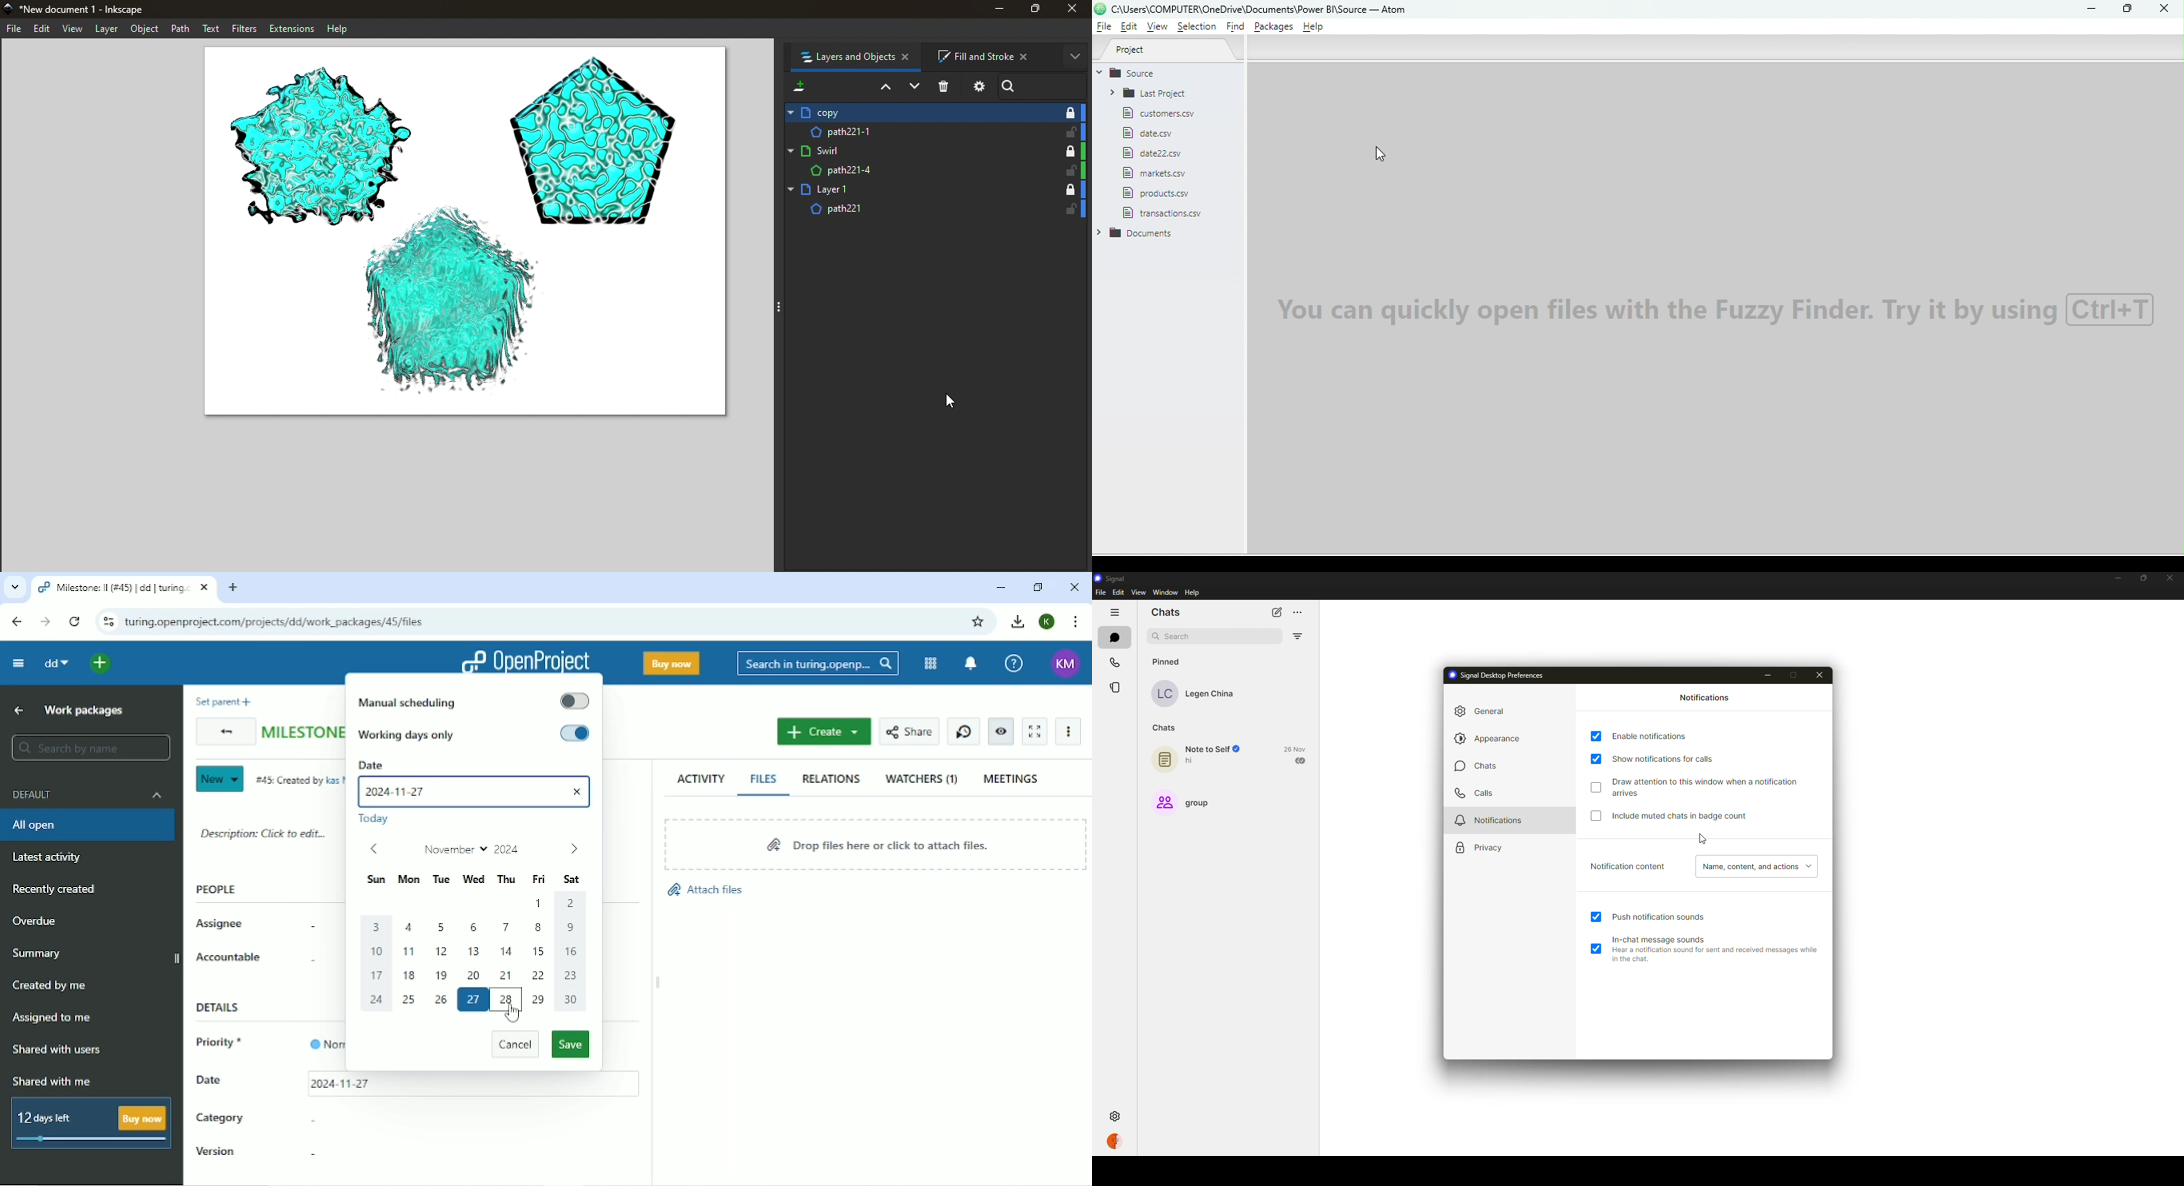 The image size is (2184, 1204). Describe the element at coordinates (1168, 72) in the screenshot. I see `Source` at that location.